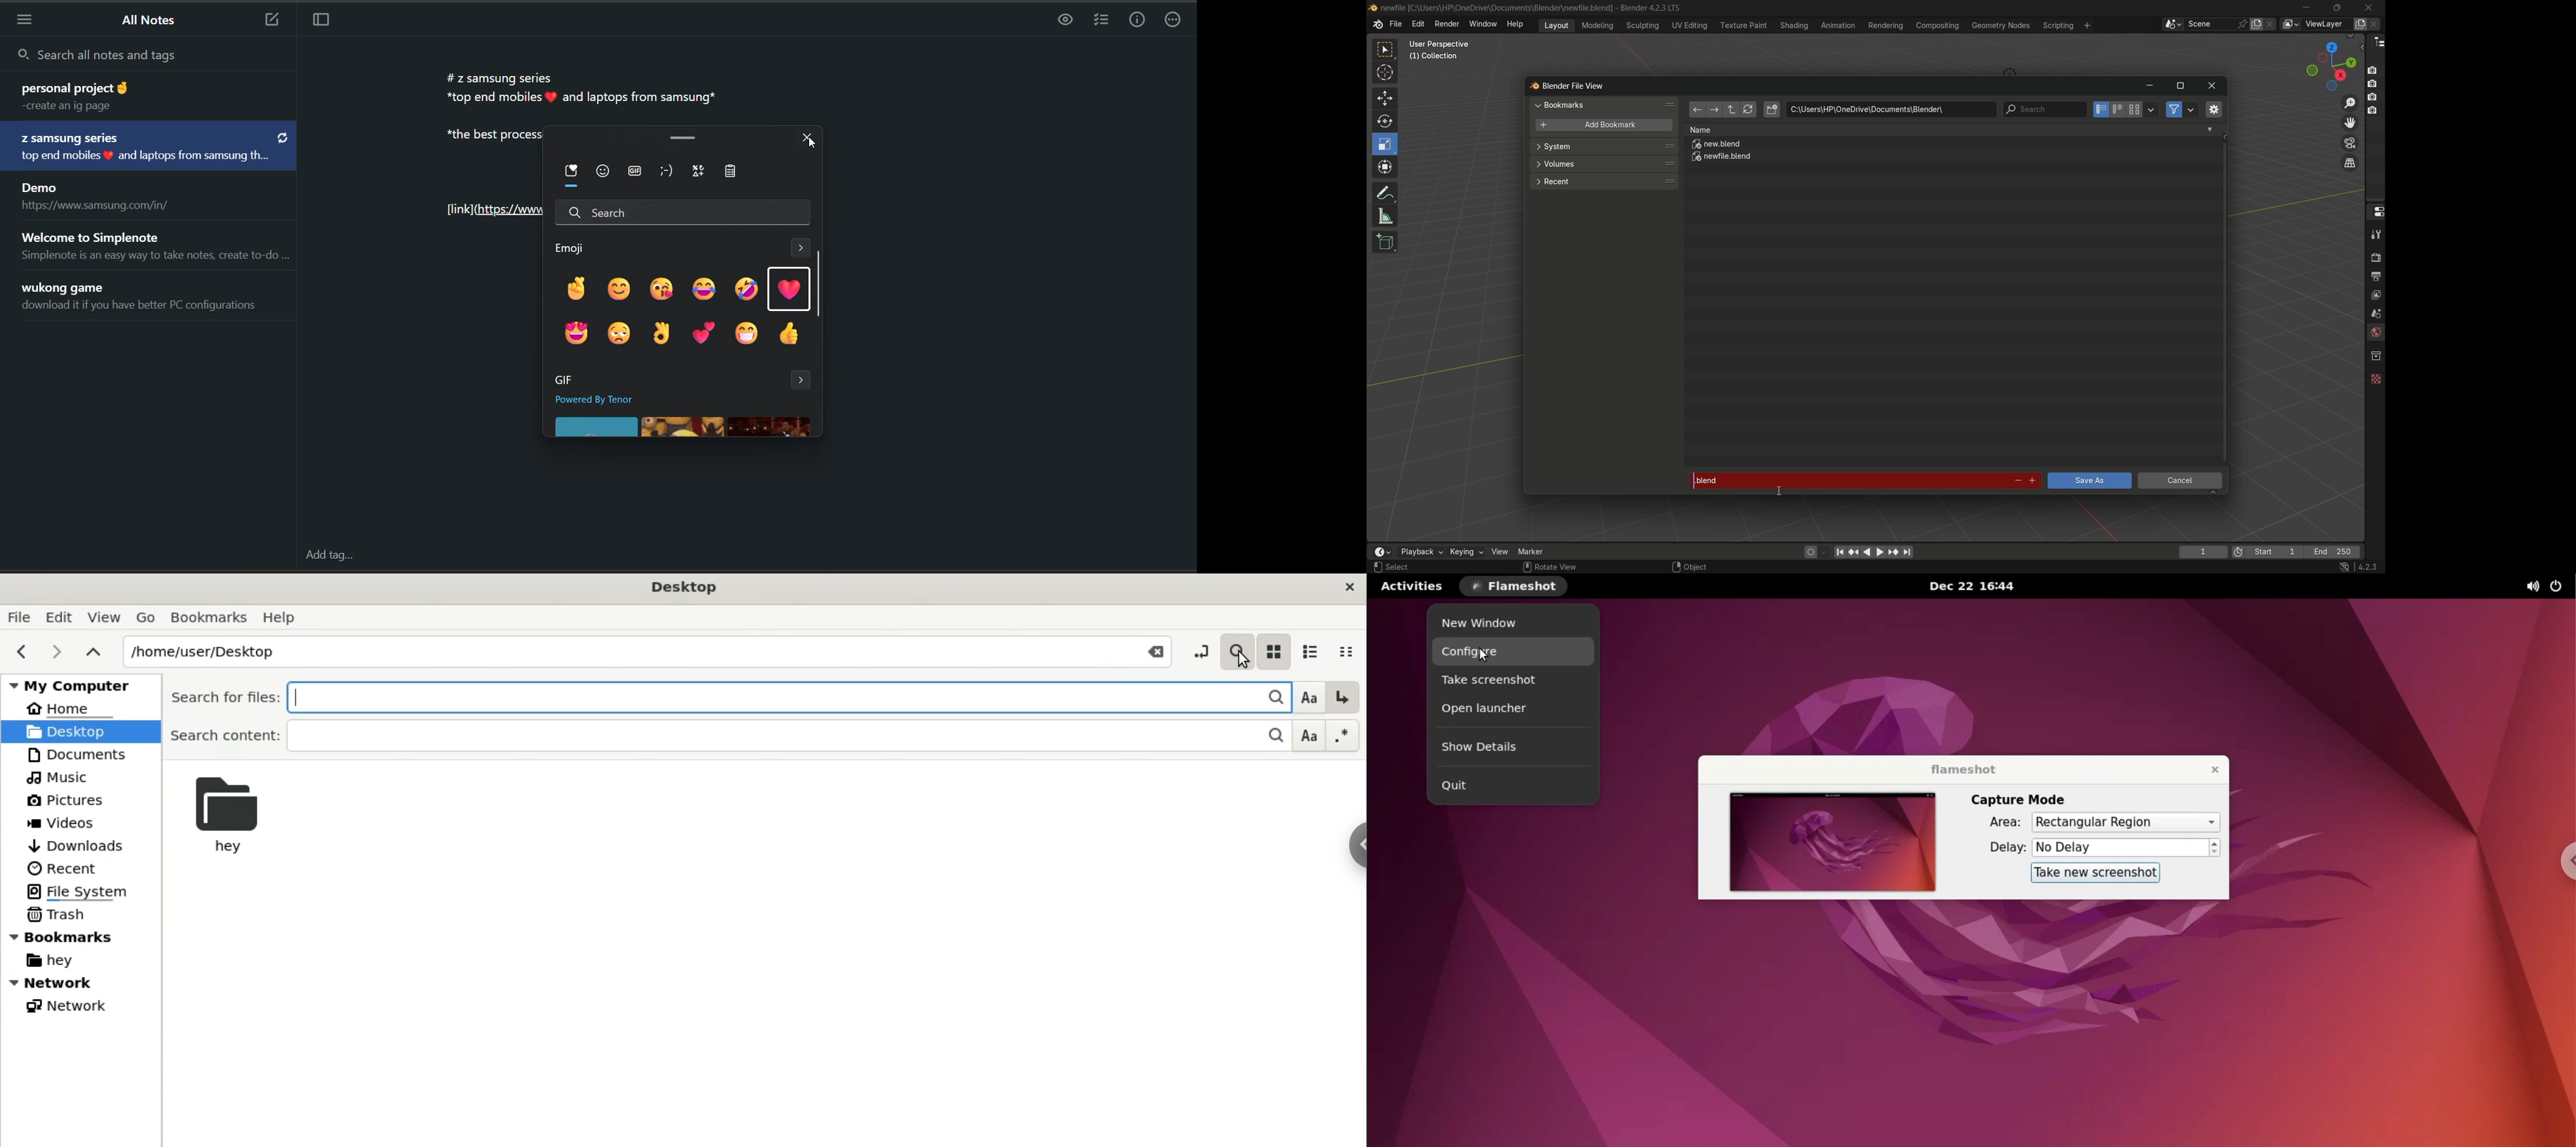 The image size is (2576, 1148). What do you see at coordinates (1435, 58) in the screenshot?
I see `Collection` at bounding box center [1435, 58].